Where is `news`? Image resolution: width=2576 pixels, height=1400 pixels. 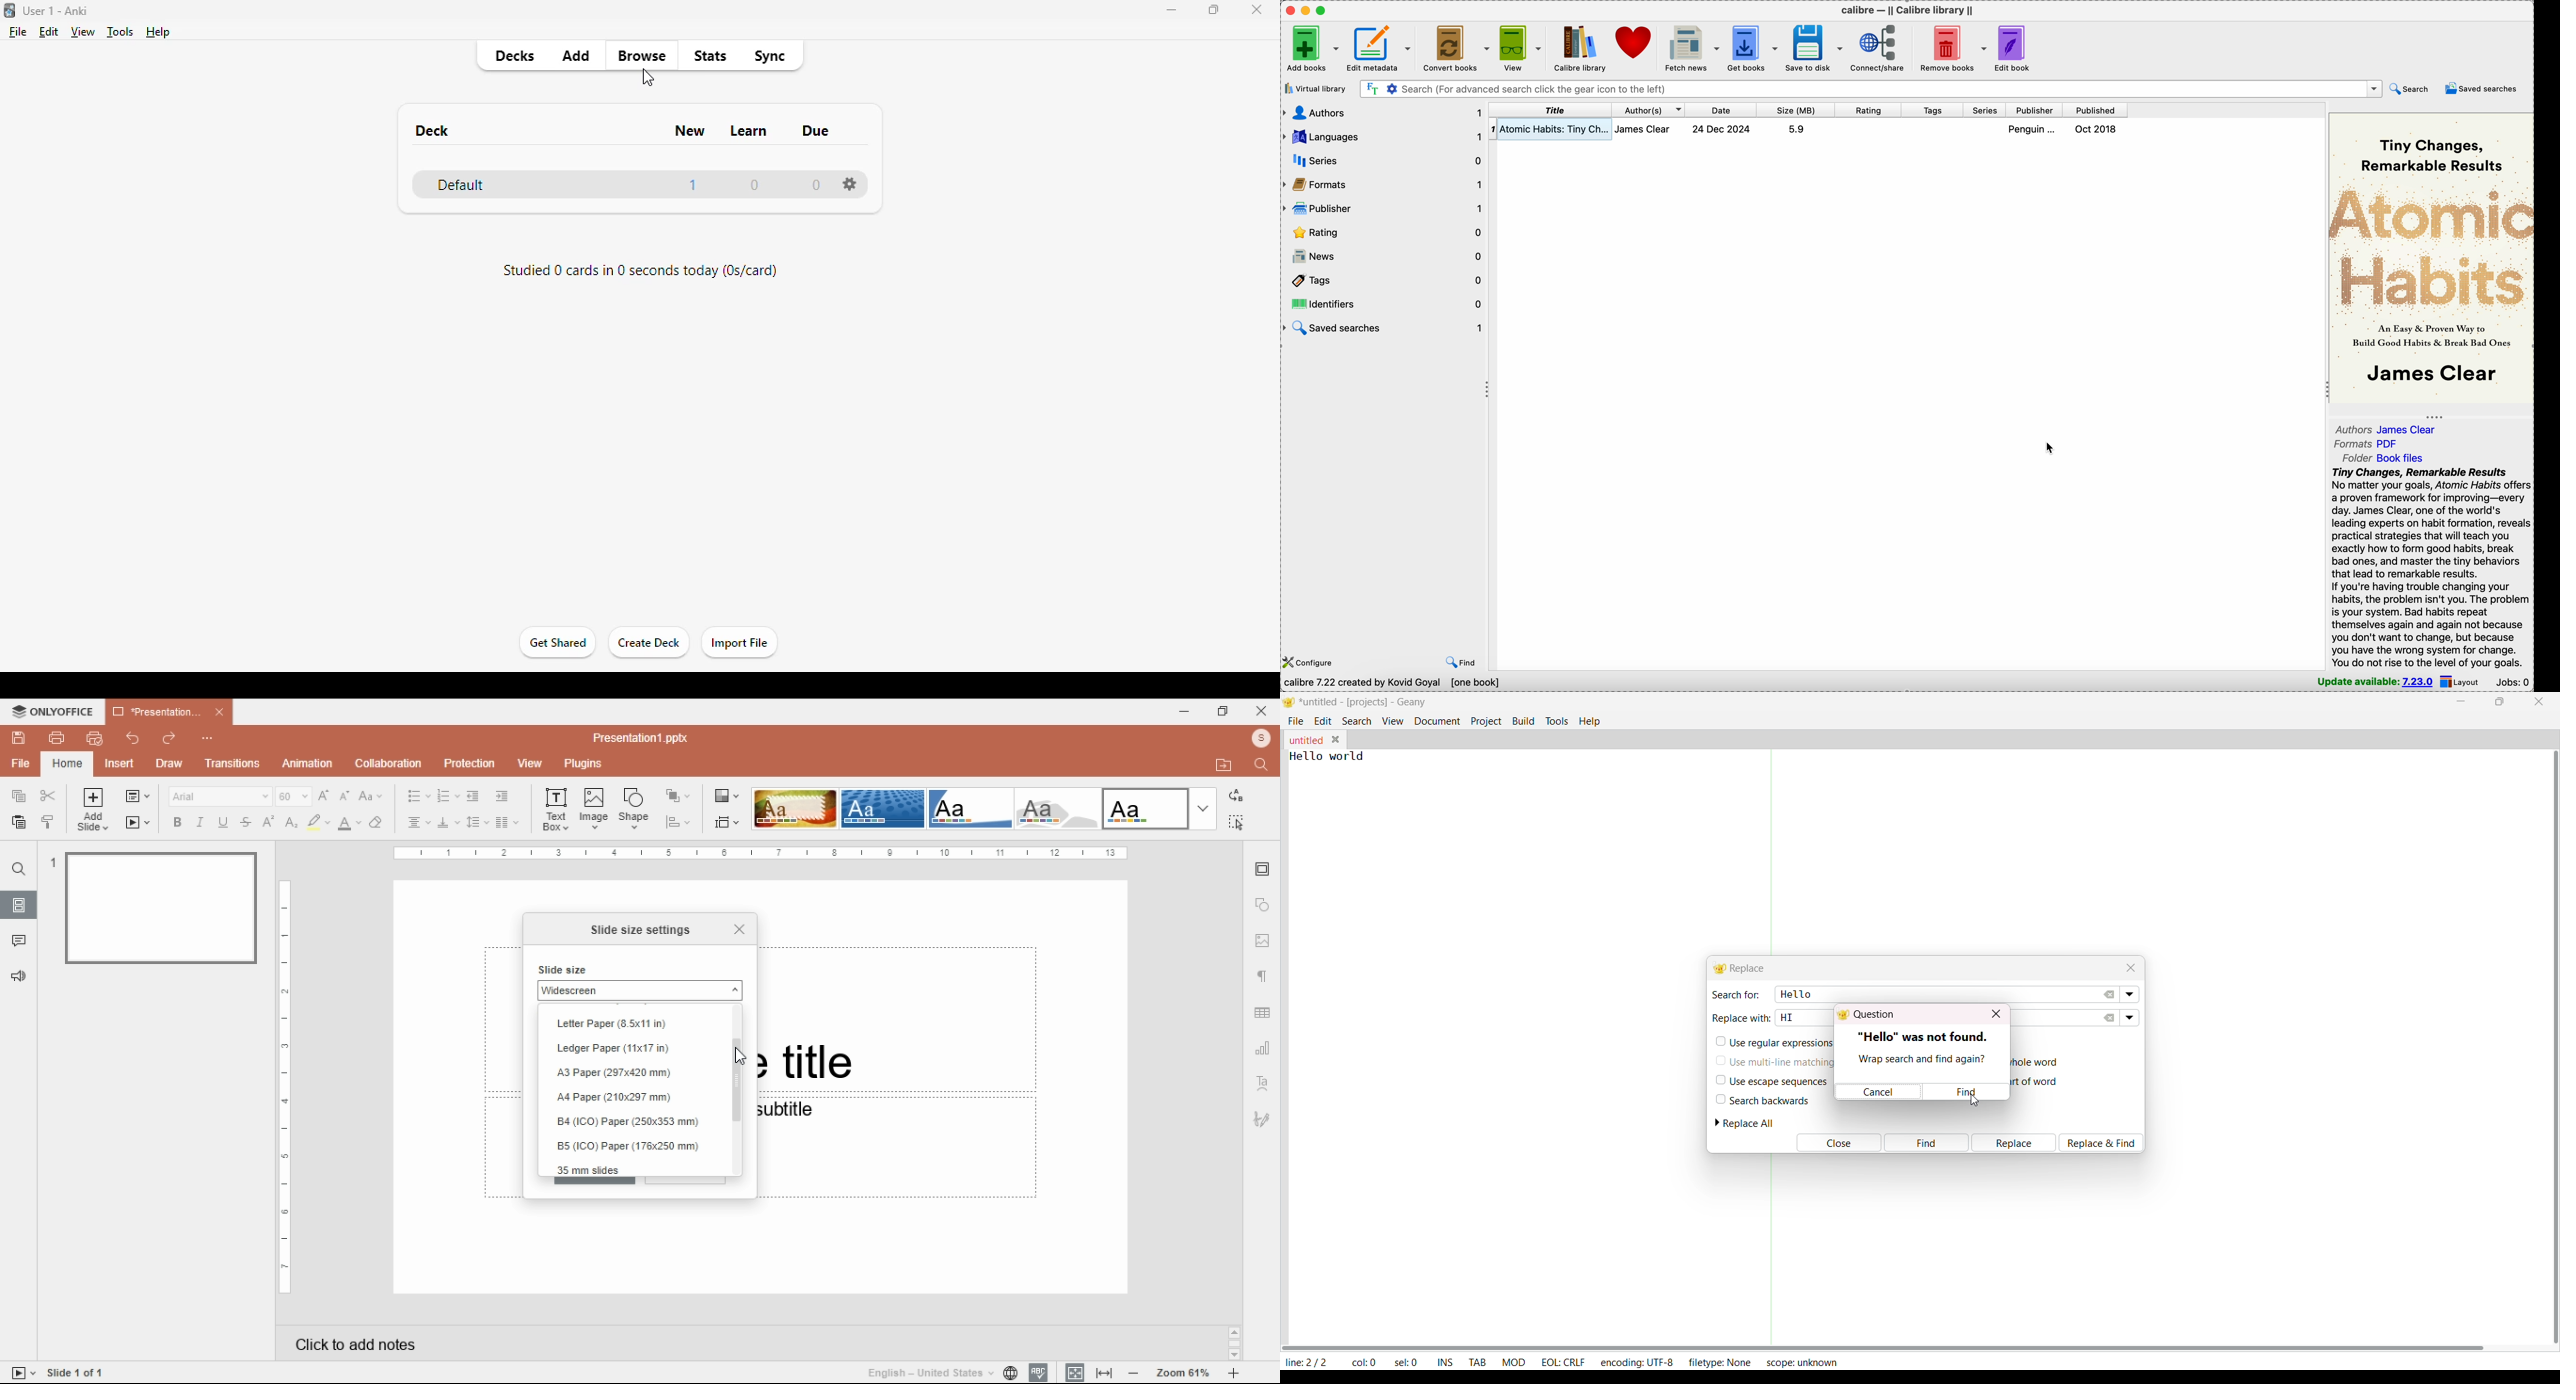 news is located at coordinates (1384, 256).